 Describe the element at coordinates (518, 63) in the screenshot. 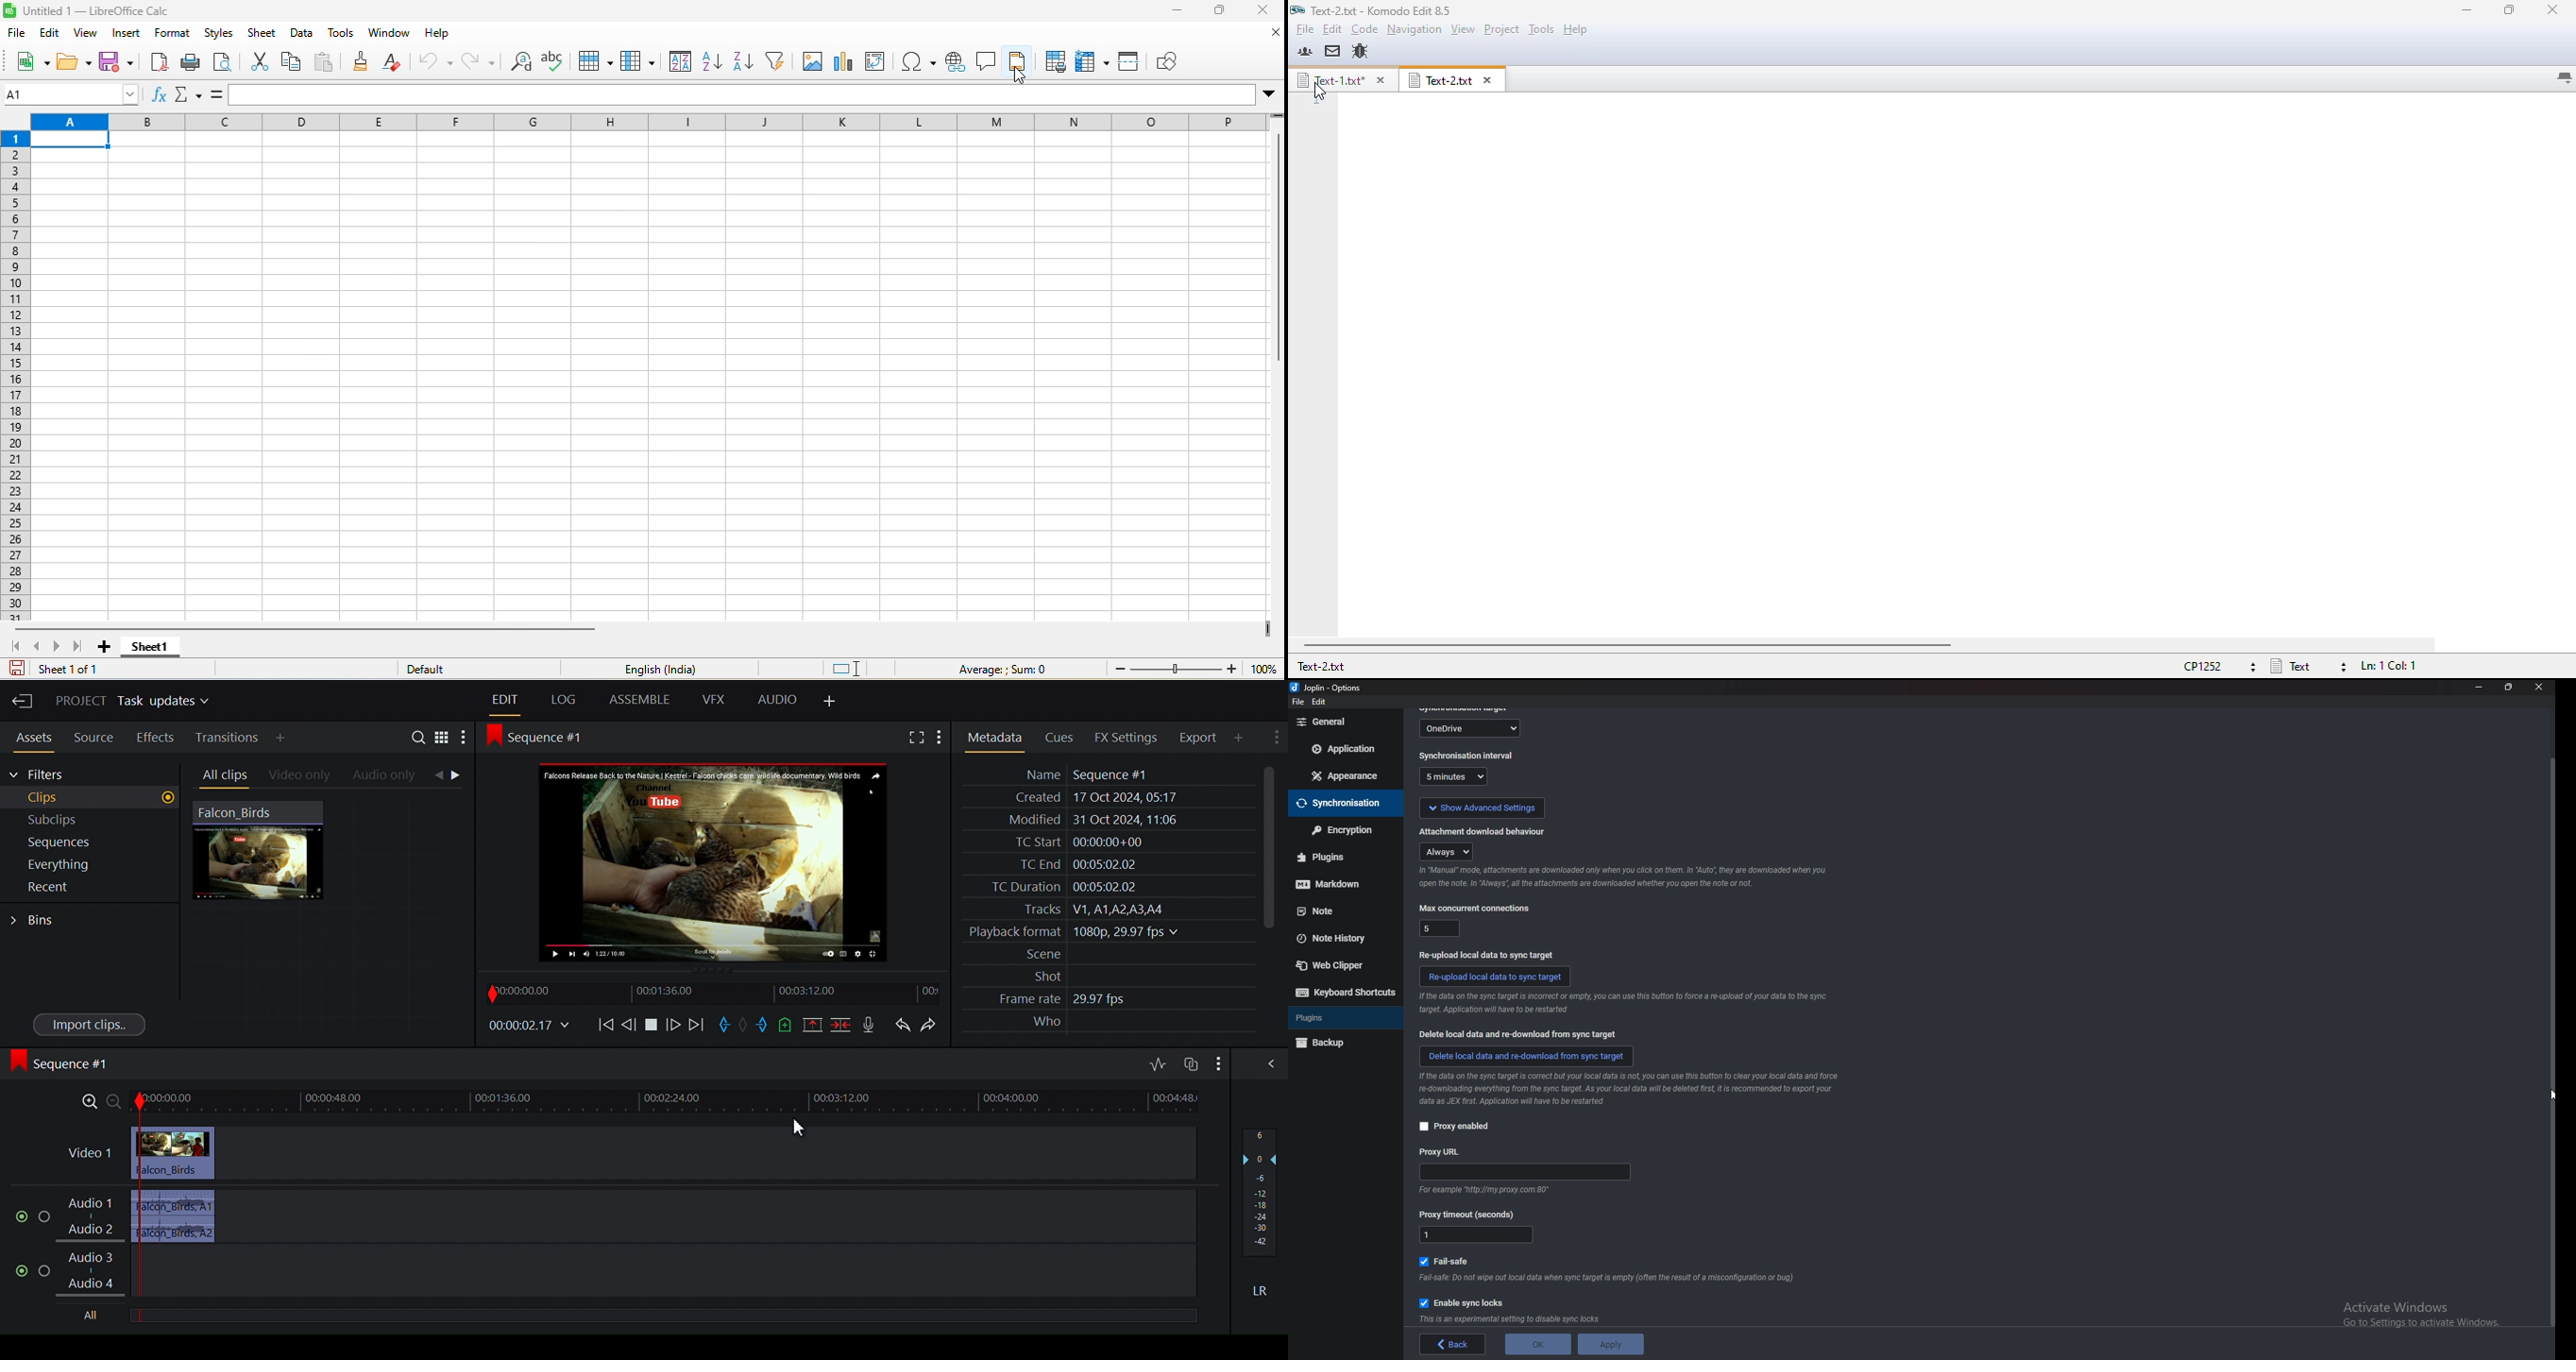

I see `find and replace` at that location.